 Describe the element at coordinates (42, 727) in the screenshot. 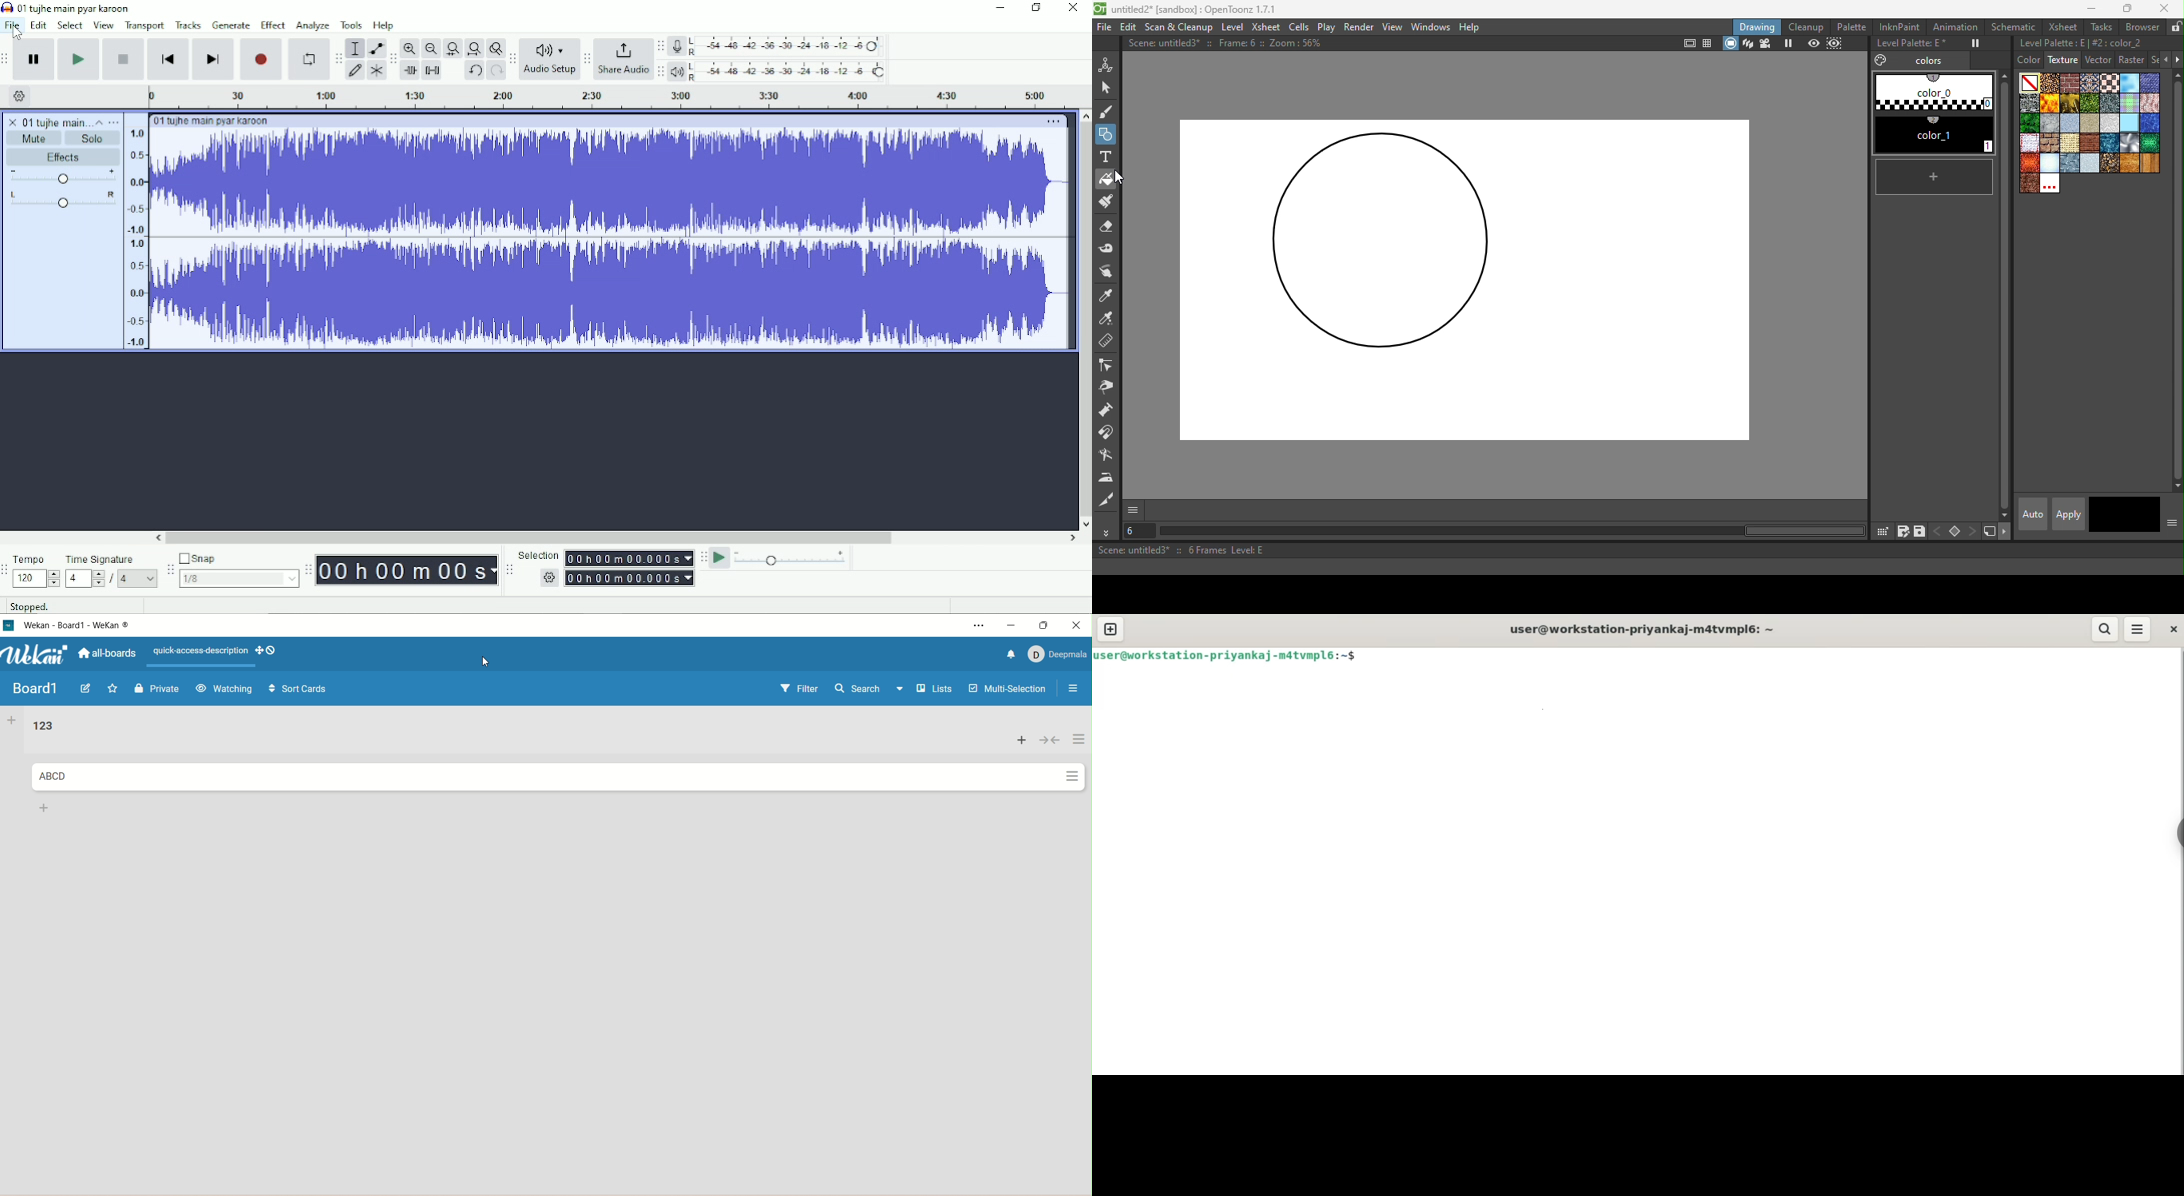

I see `list title` at that location.